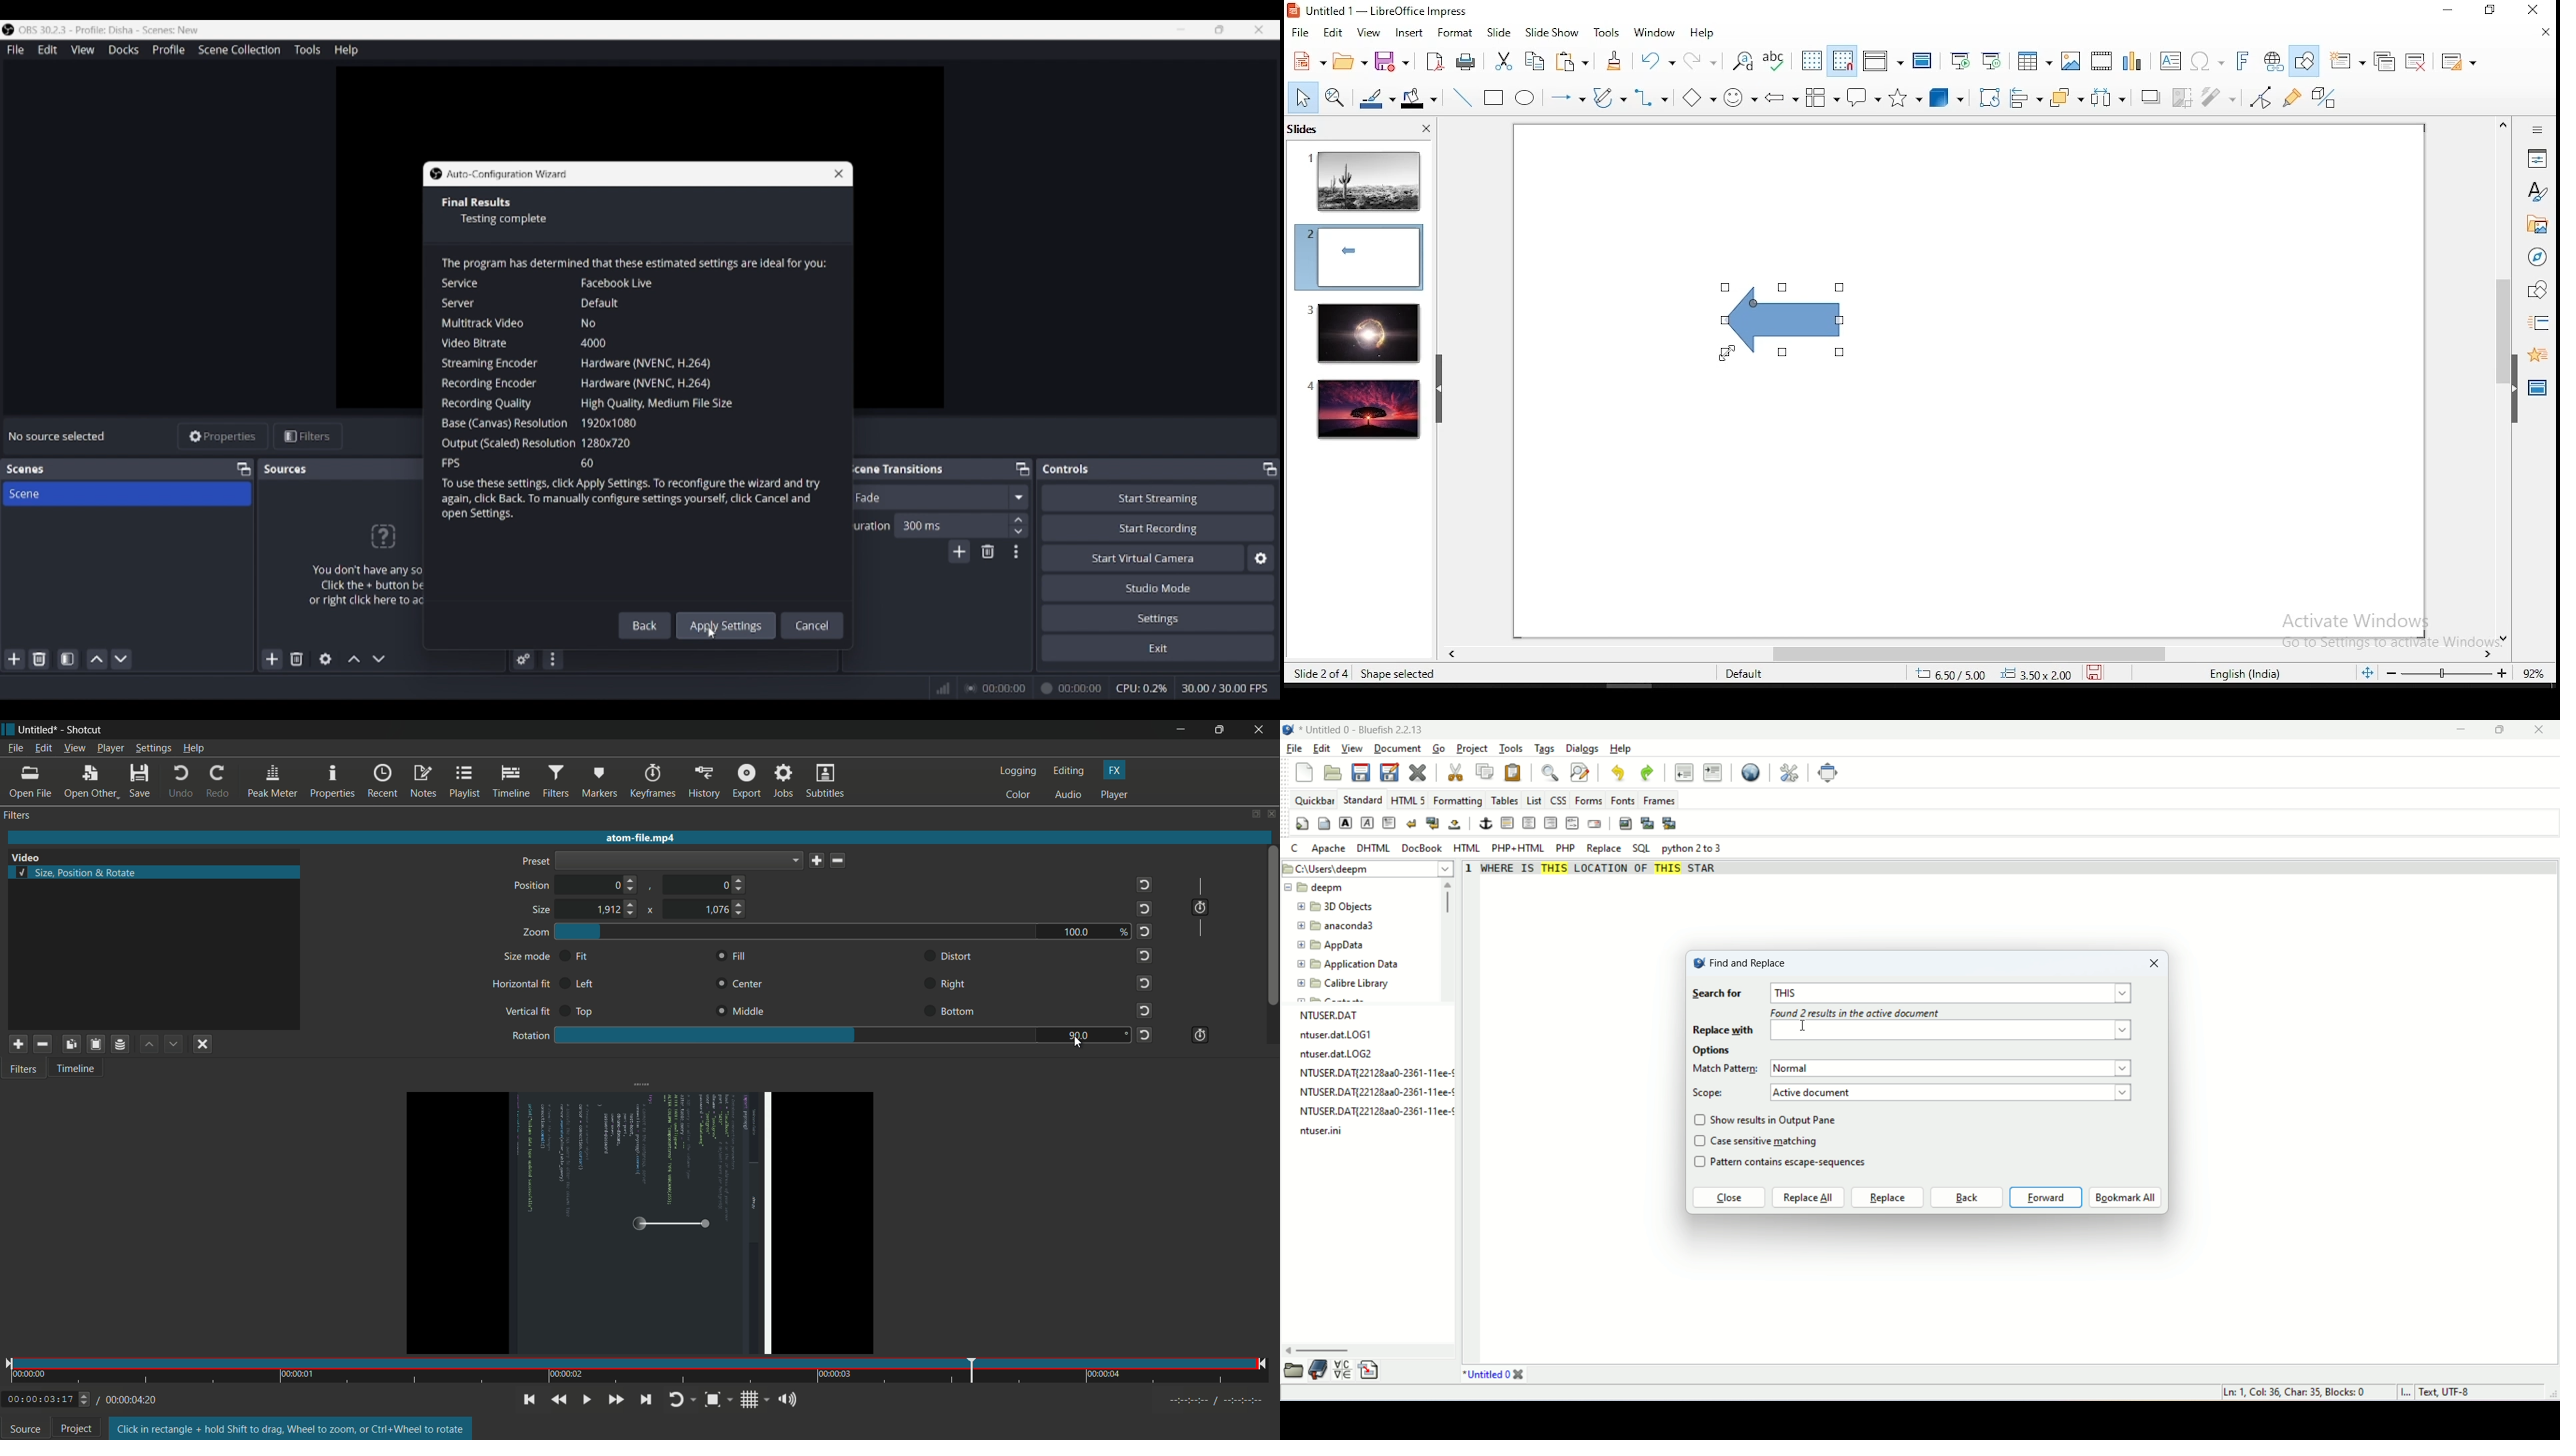  What do you see at coordinates (2349, 60) in the screenshot?
I see `new slide` at bounding box center [2349, 60].